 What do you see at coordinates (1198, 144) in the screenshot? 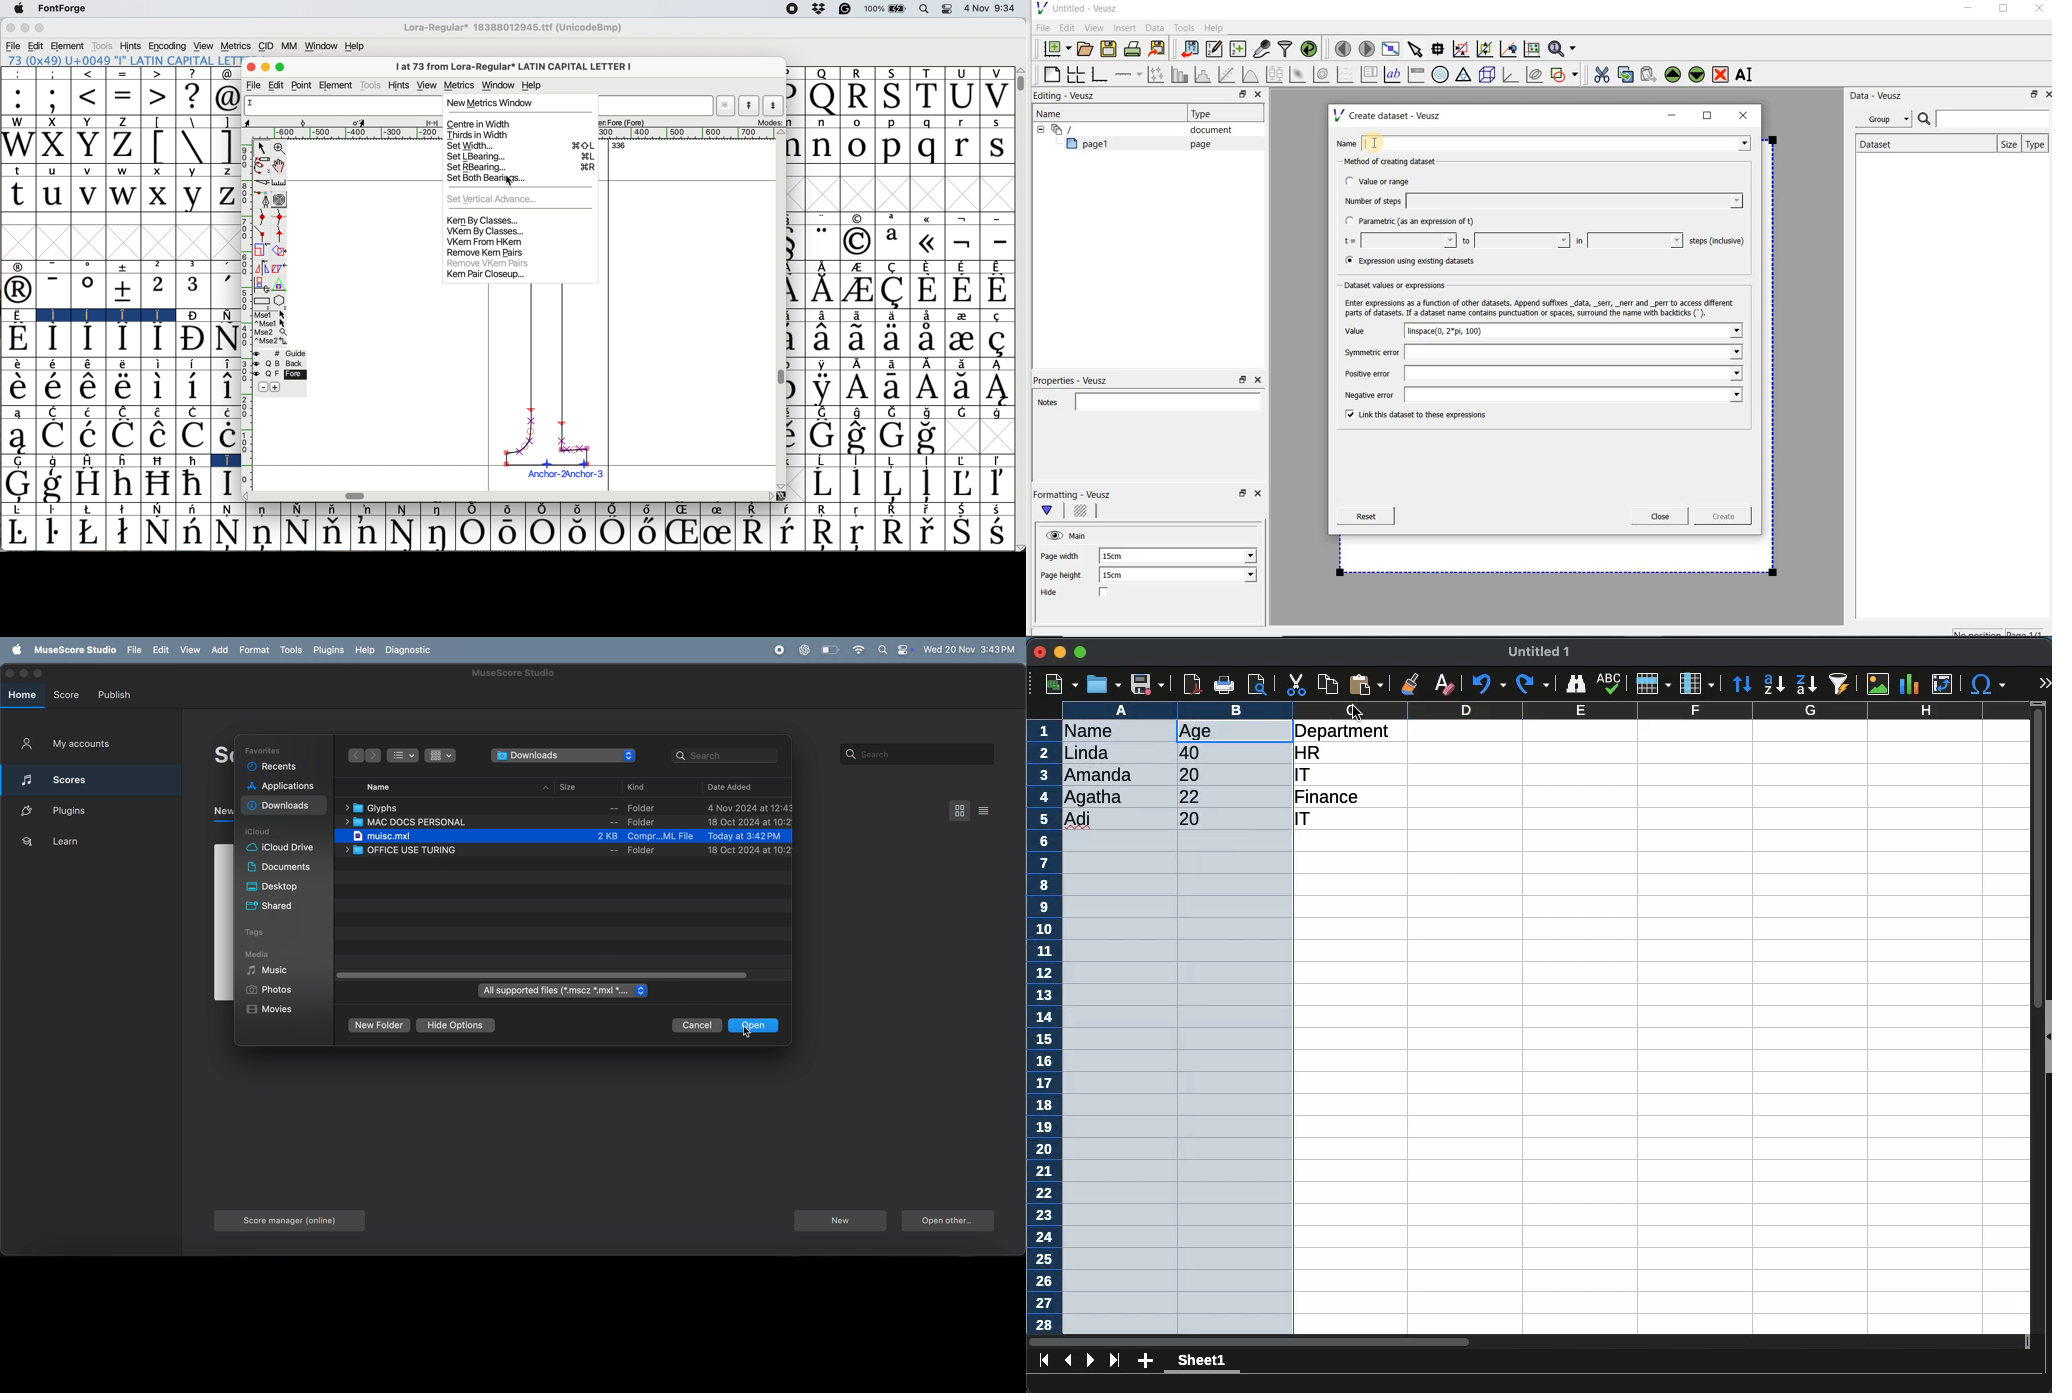
I see `page` at bounding box center [1198, 144].